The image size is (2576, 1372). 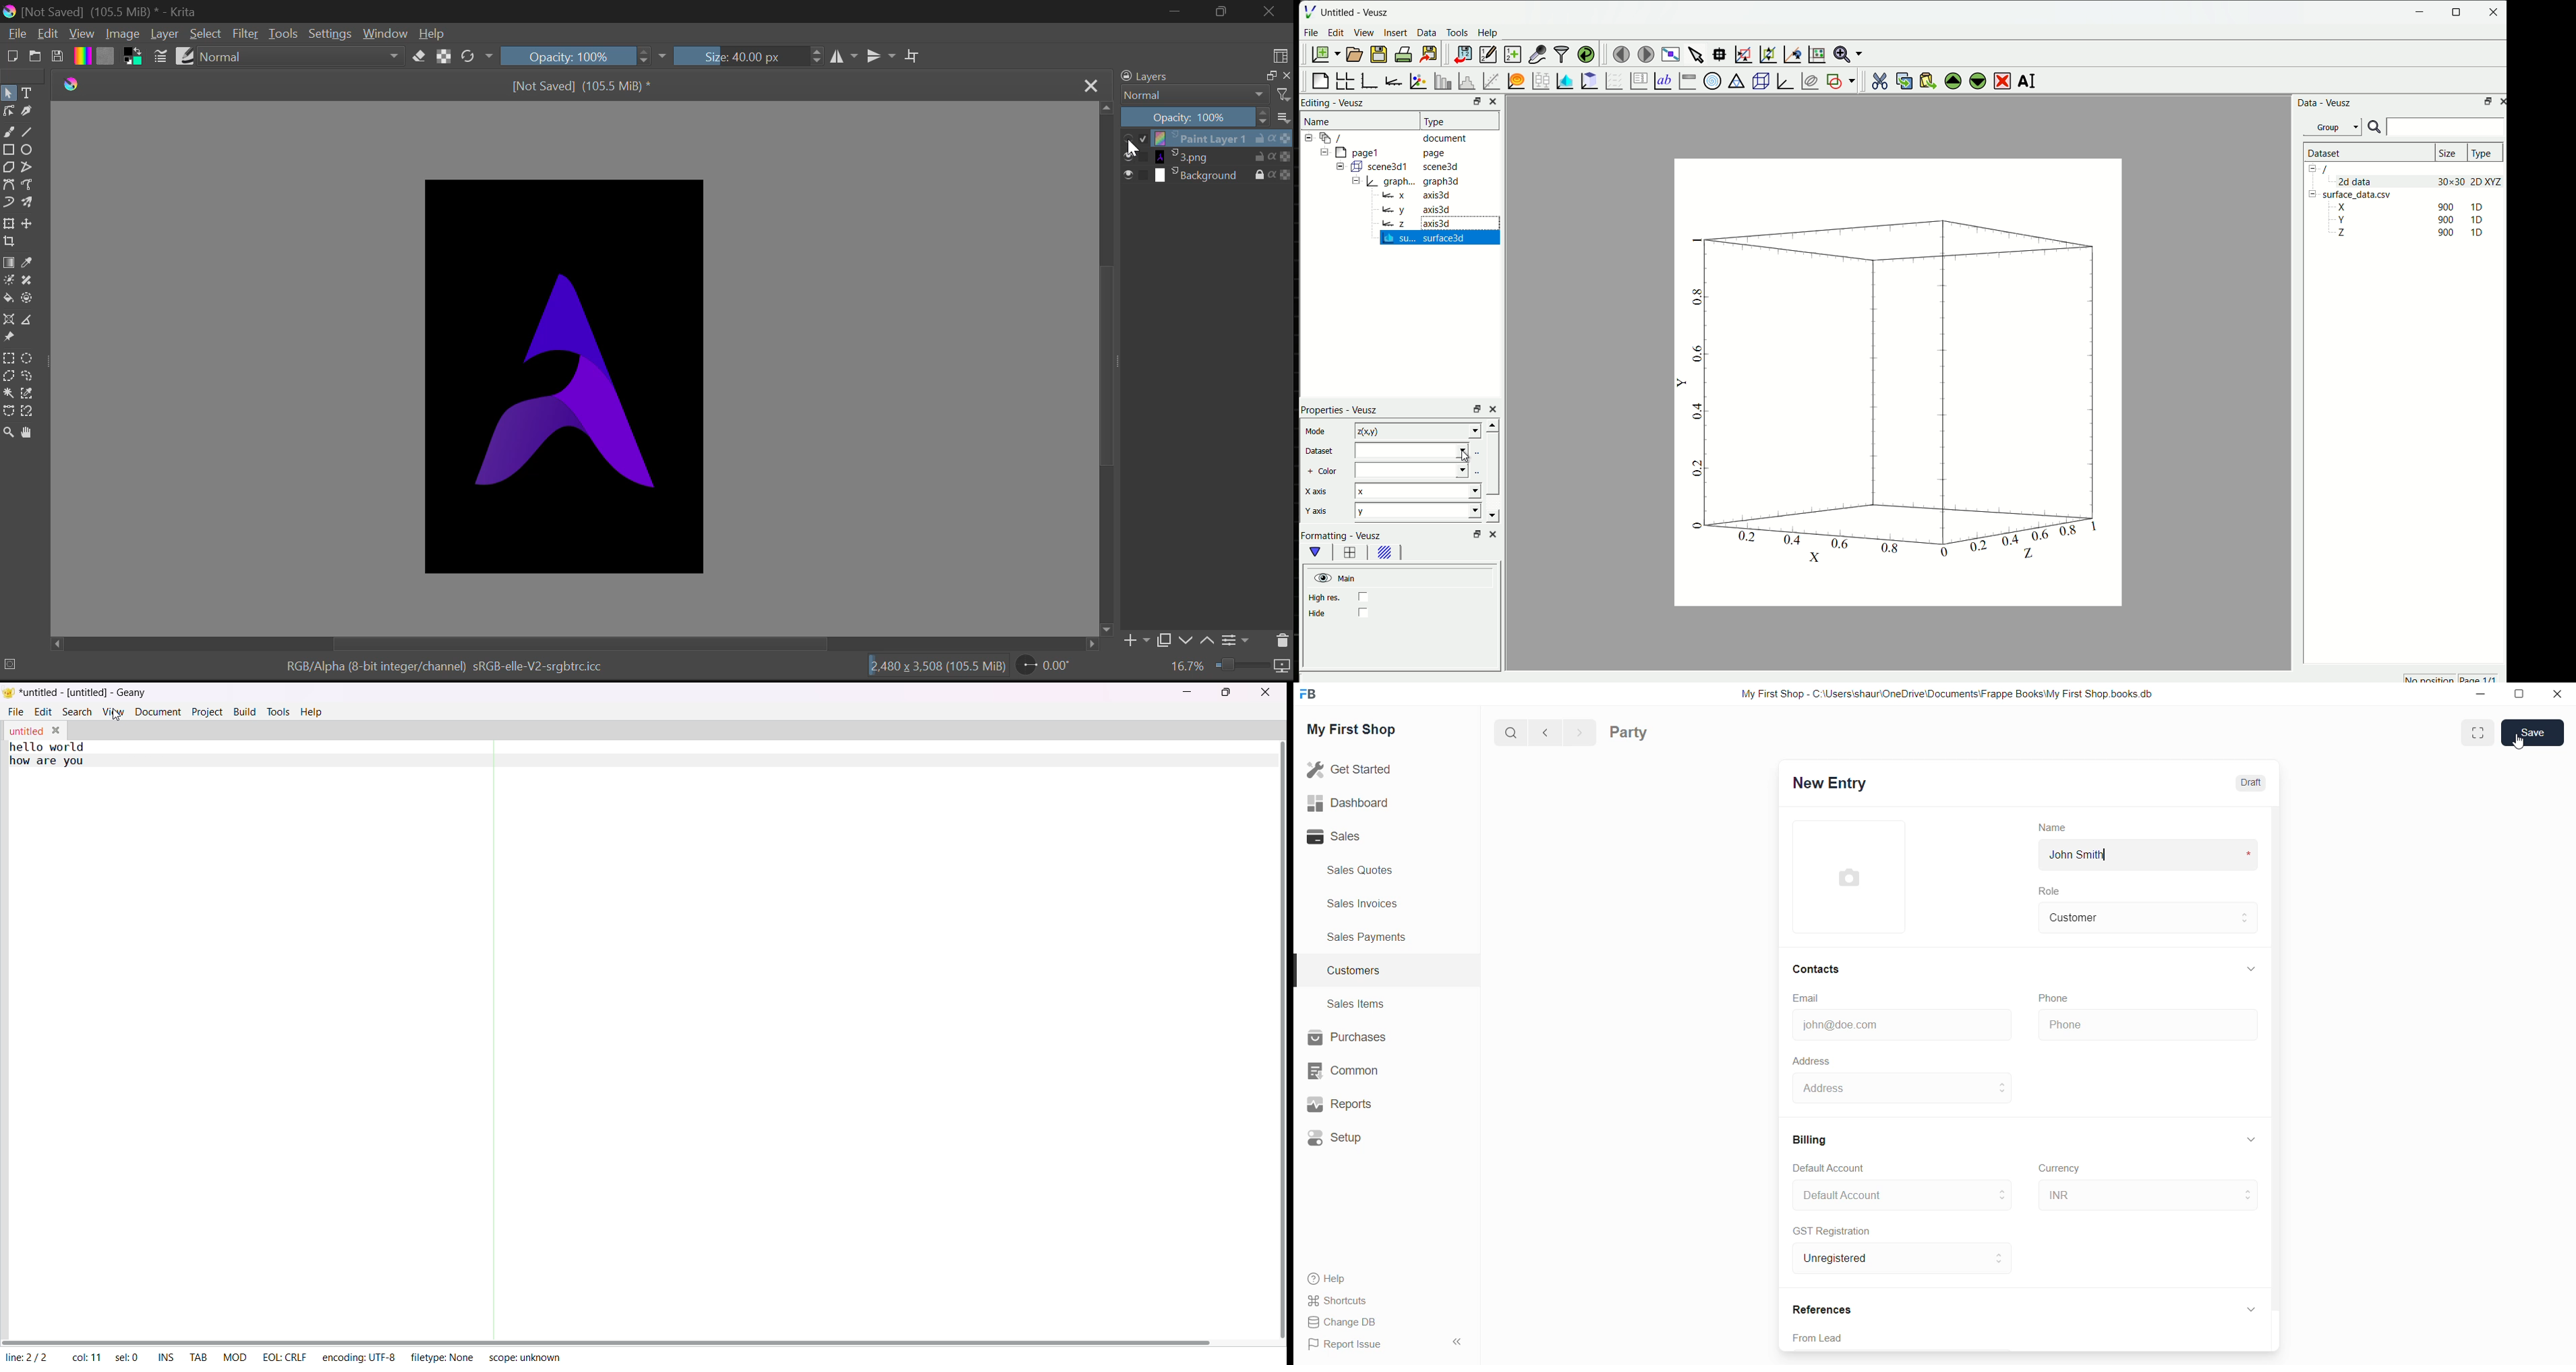 I want to click on Maximise, so click(x=1221, y=11).